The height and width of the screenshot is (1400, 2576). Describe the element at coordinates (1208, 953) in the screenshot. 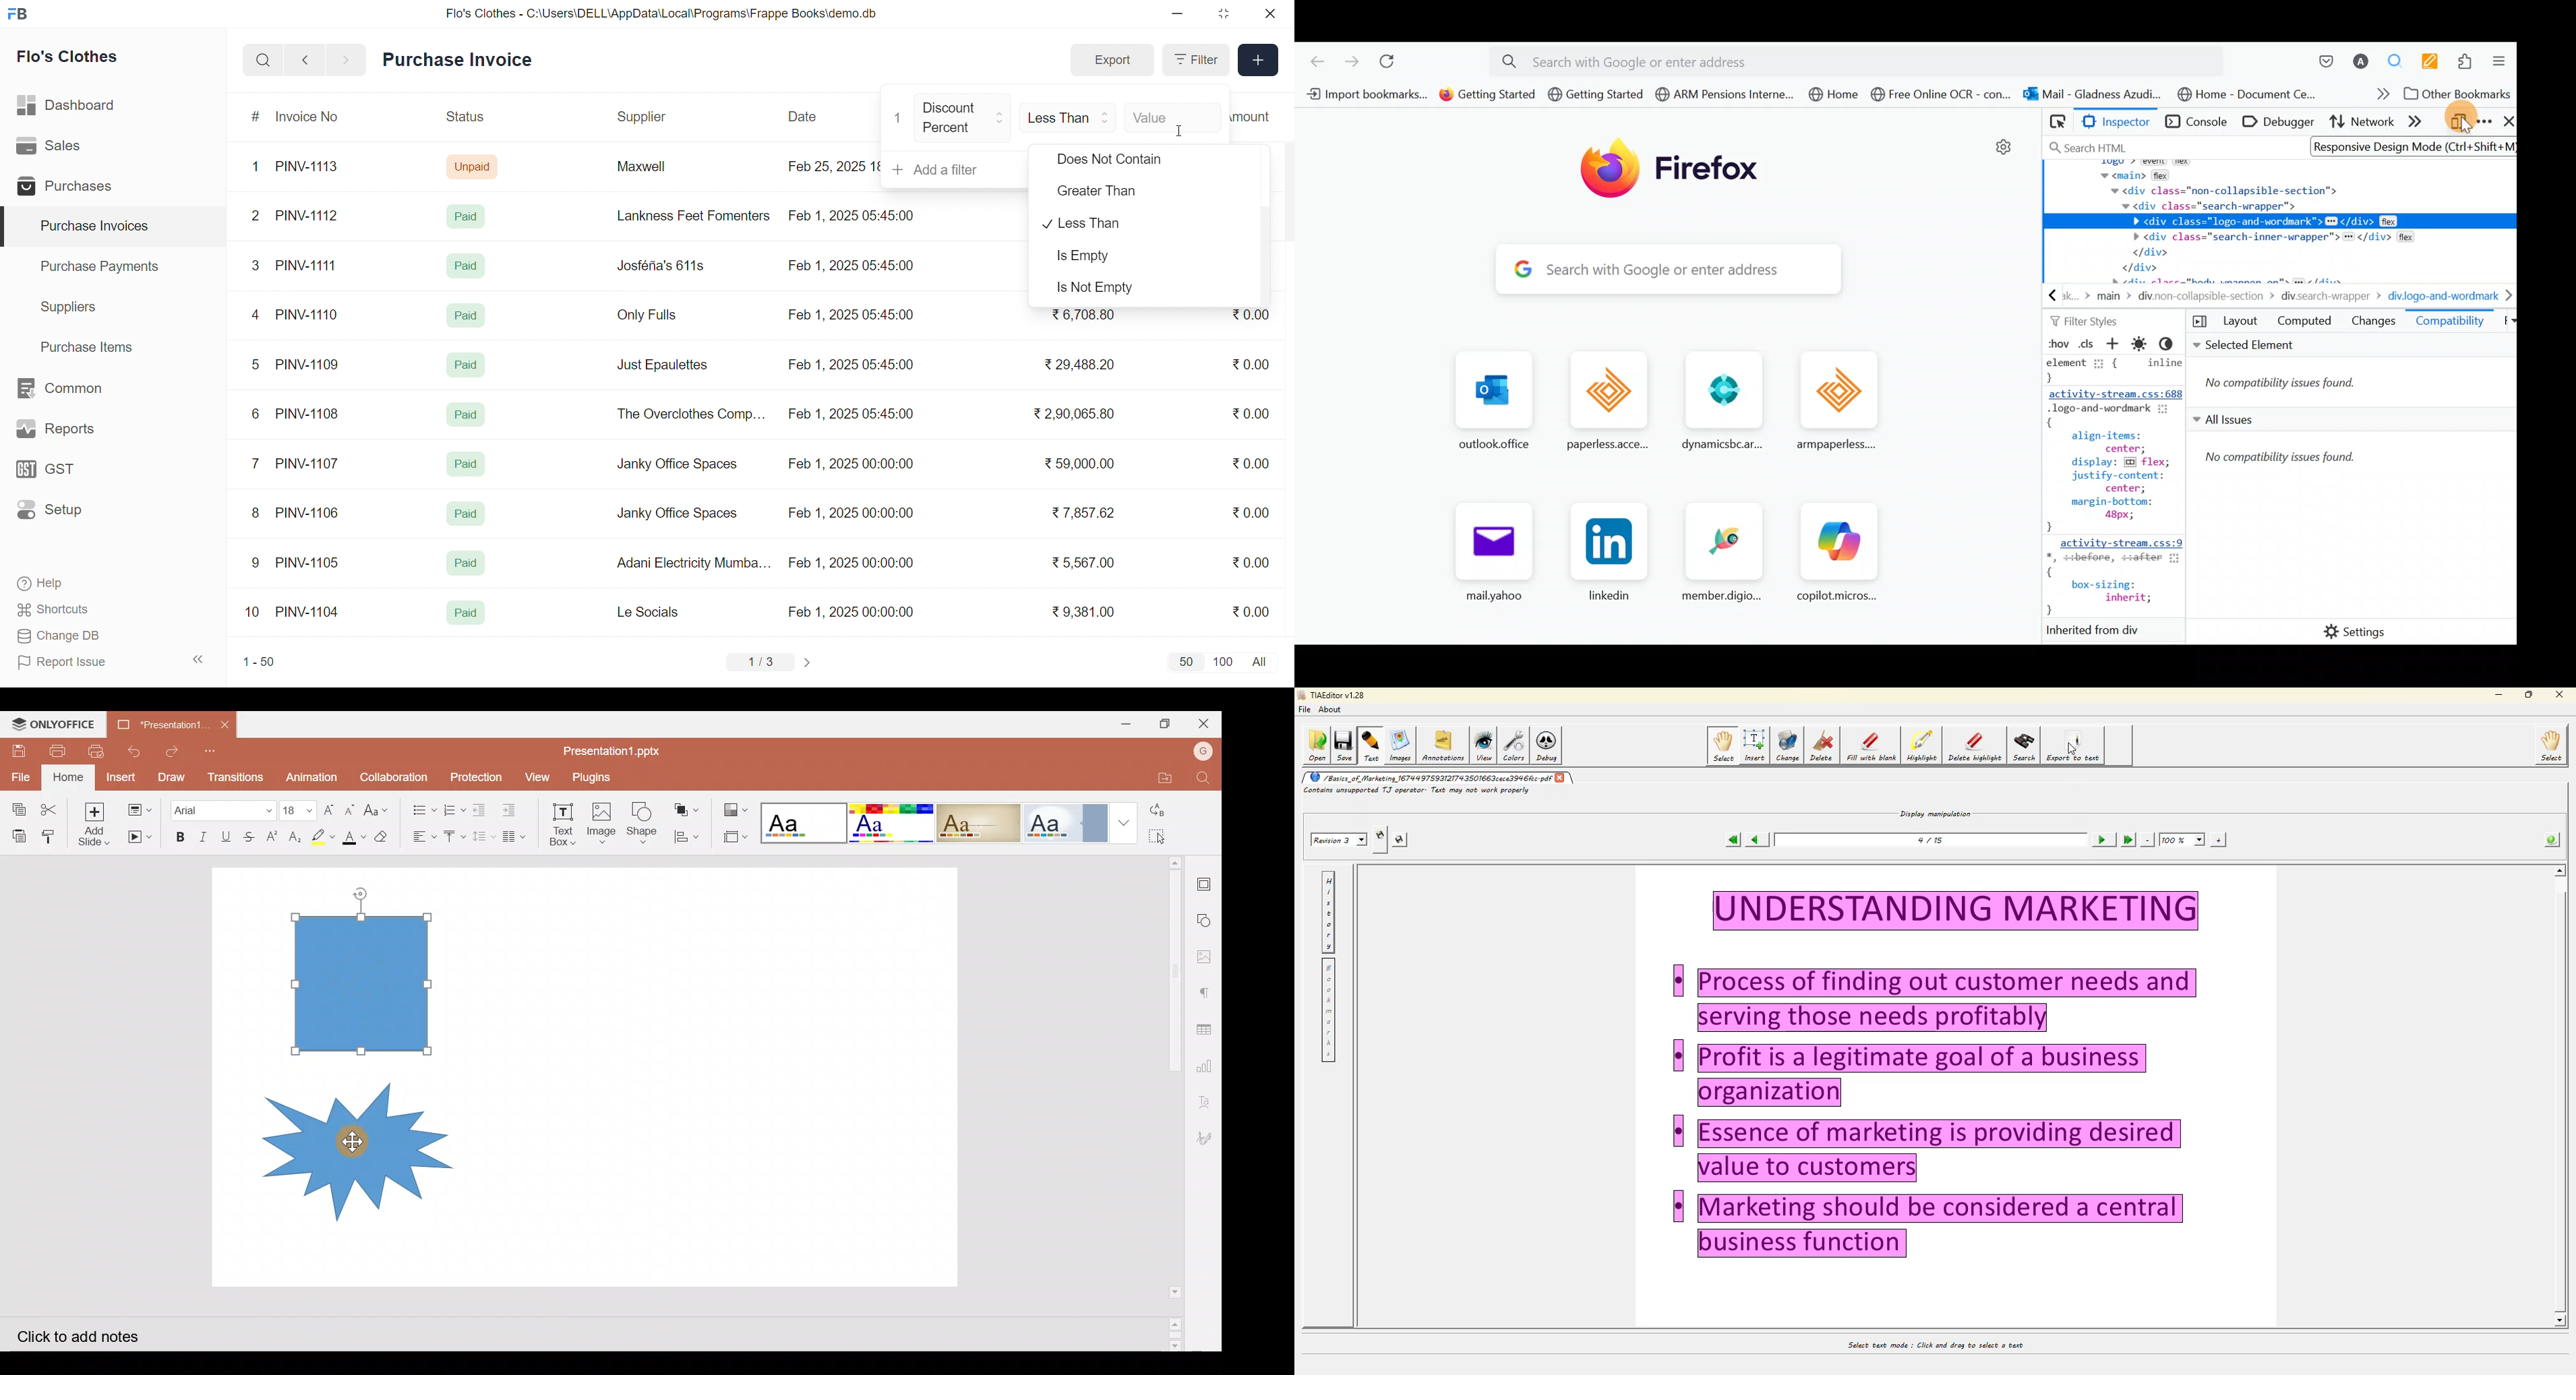

I see `Image settings` at that location.